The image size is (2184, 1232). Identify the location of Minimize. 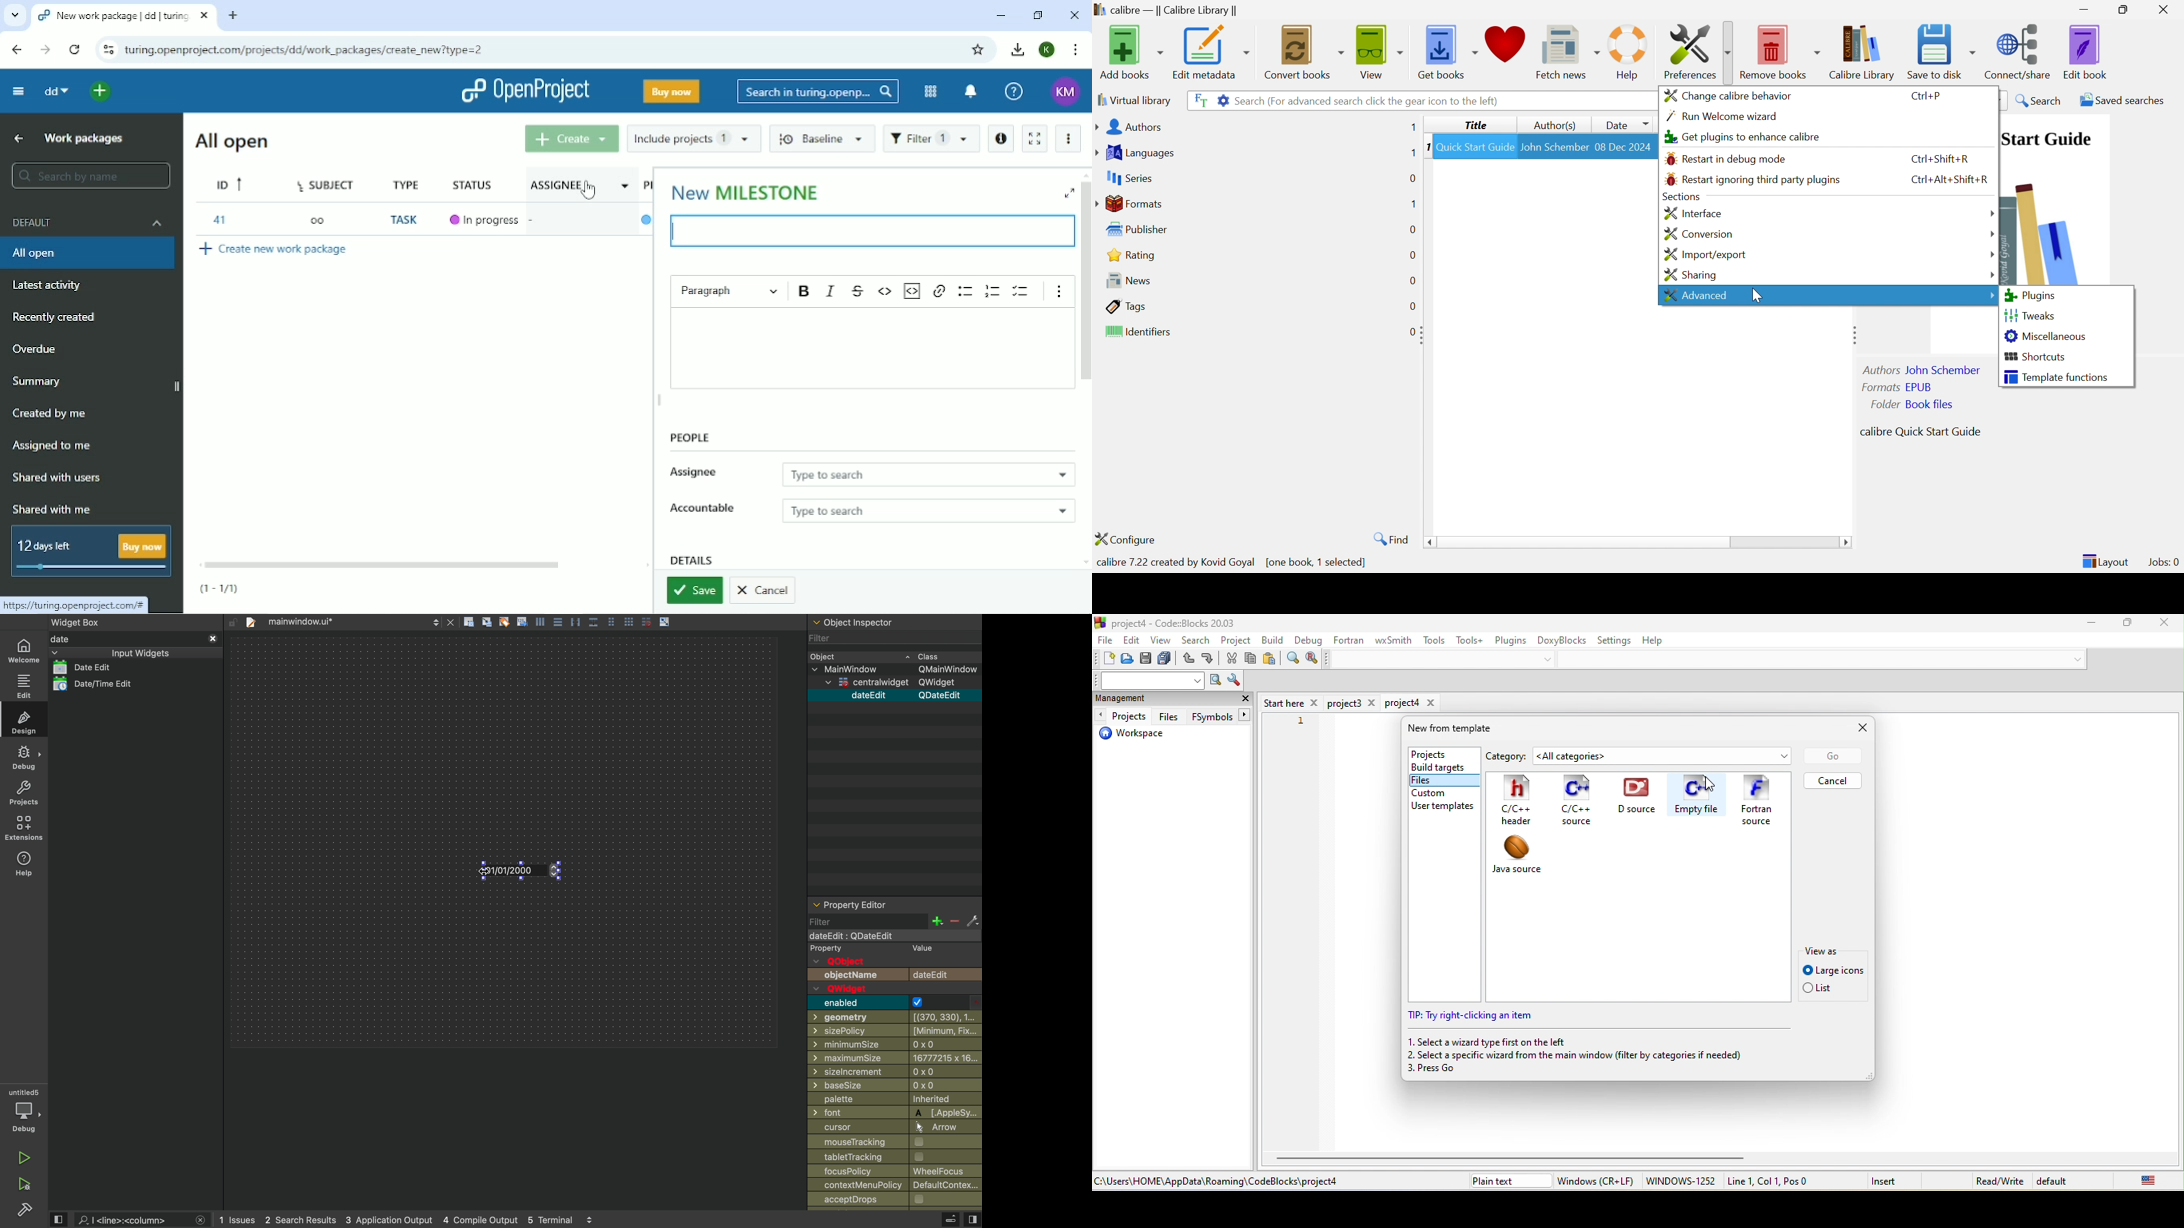
(2084, 9).